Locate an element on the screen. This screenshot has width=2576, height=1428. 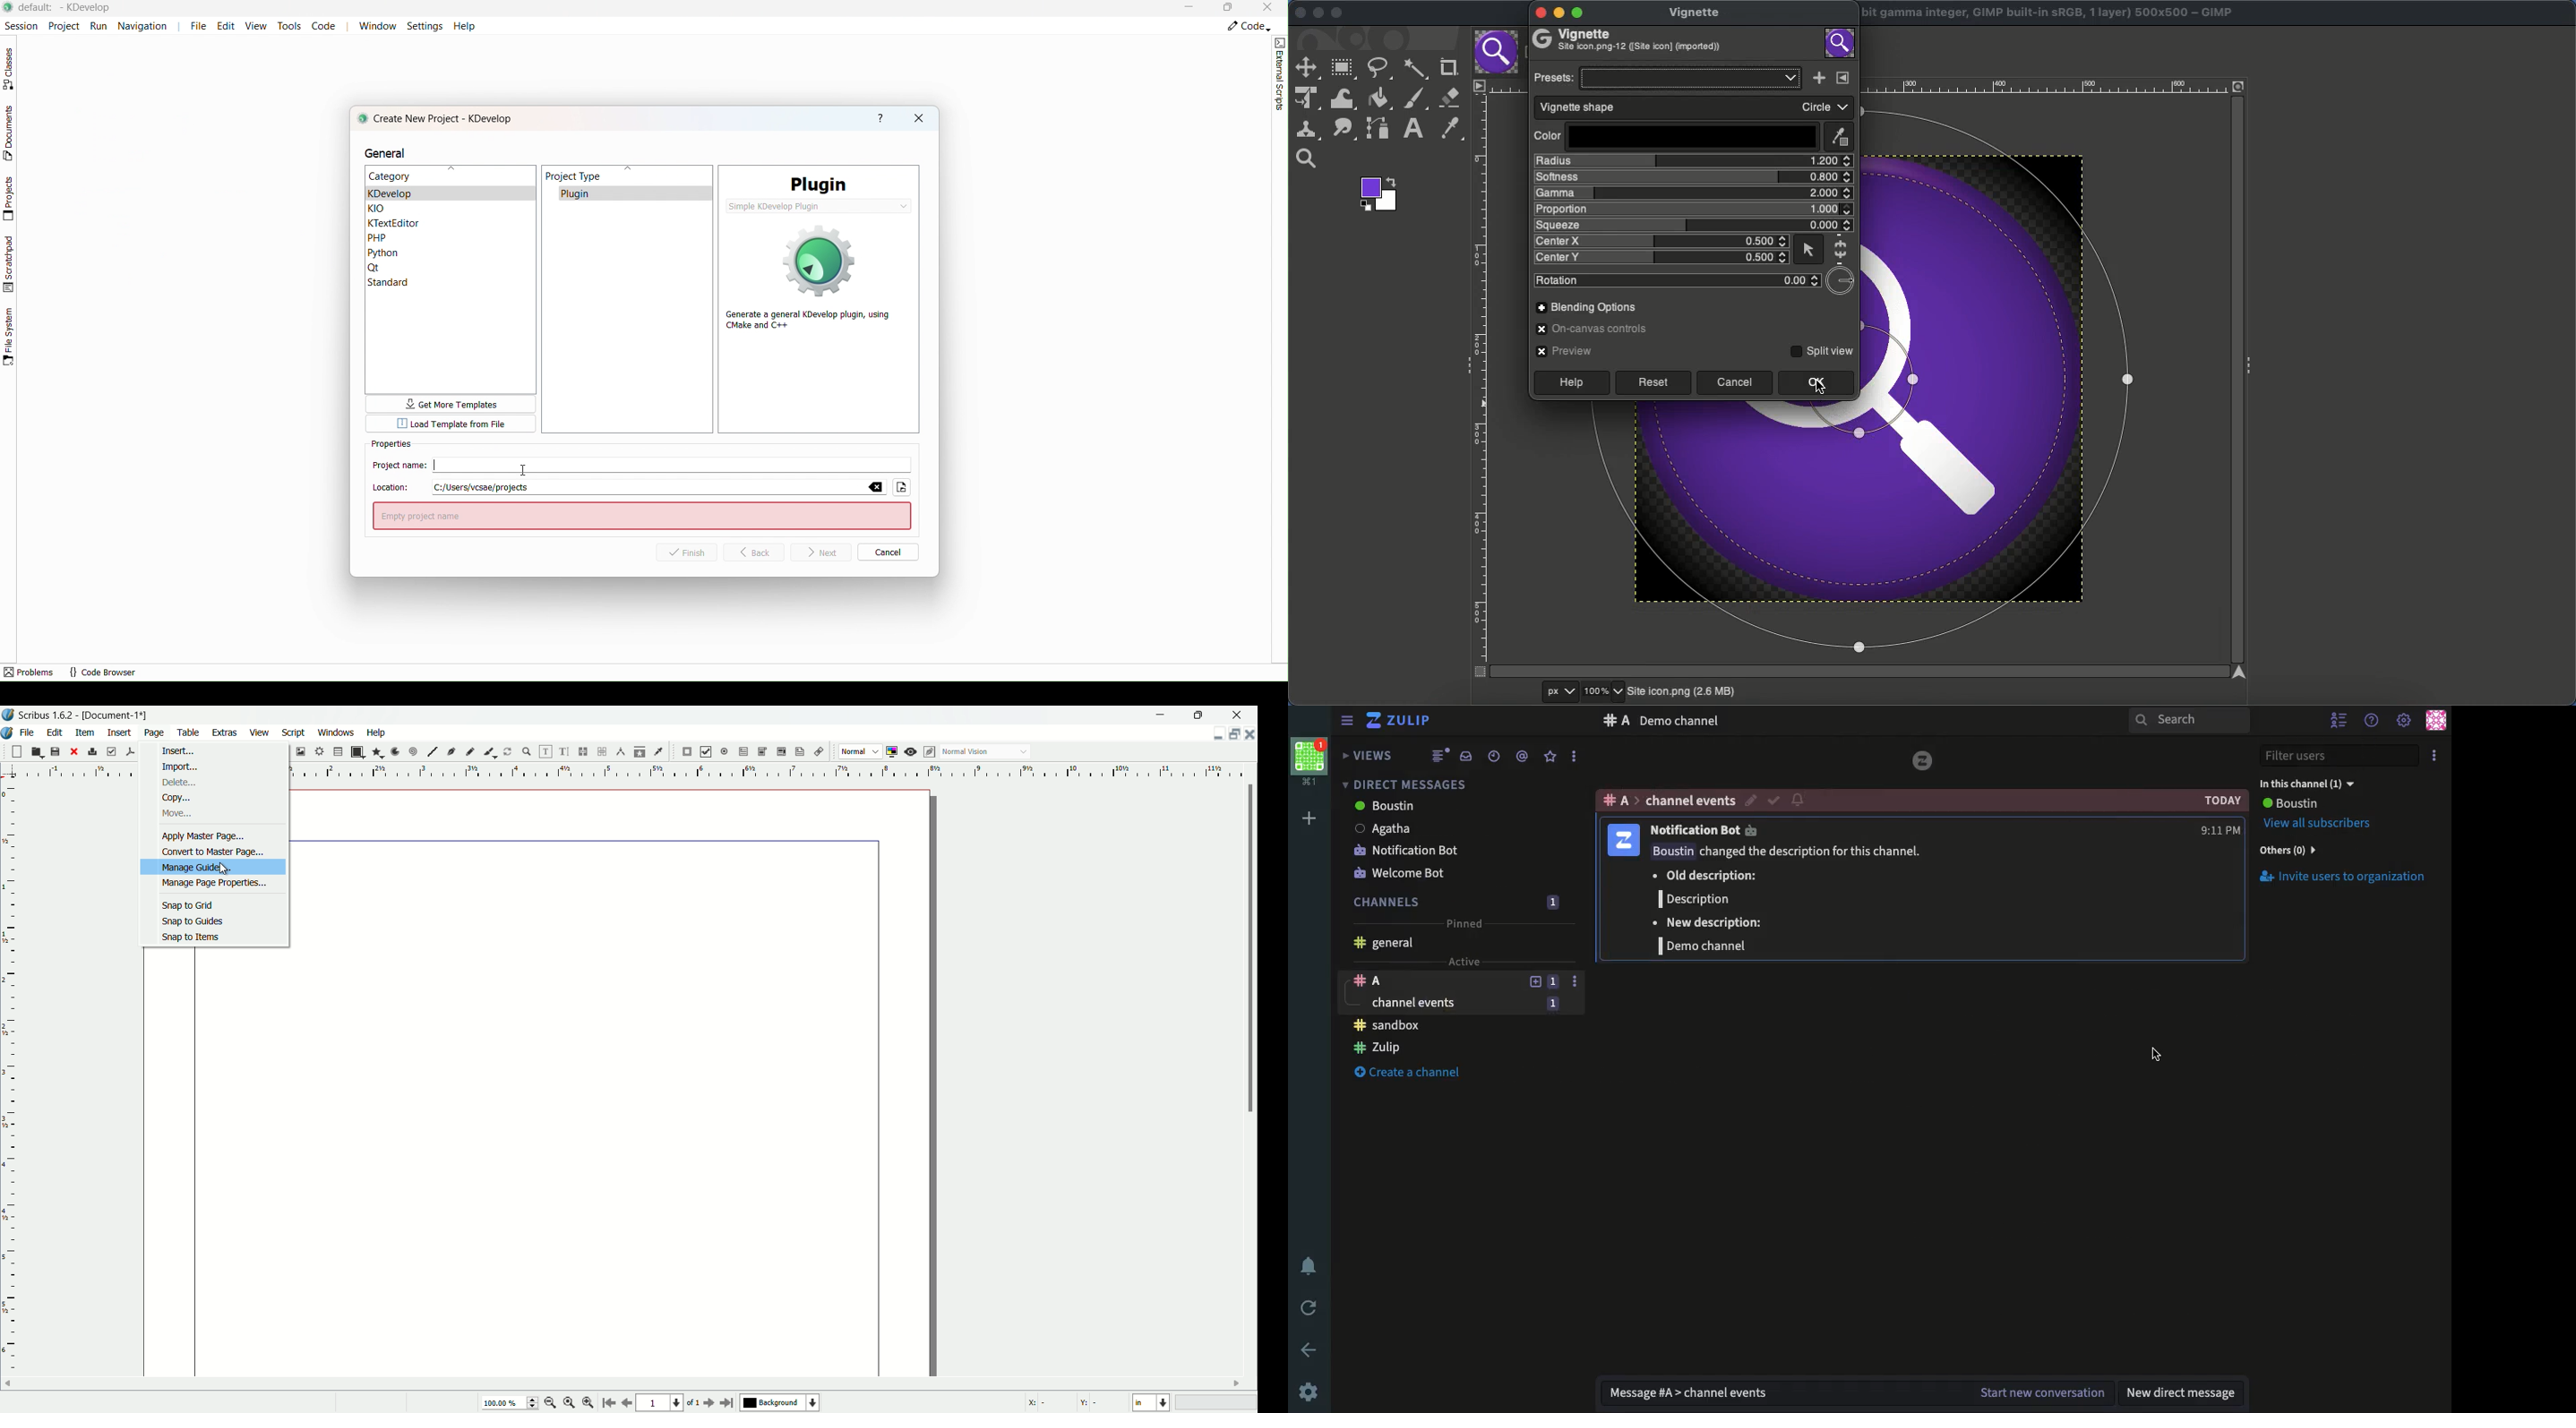
Help is located at coordinates (464, 26).